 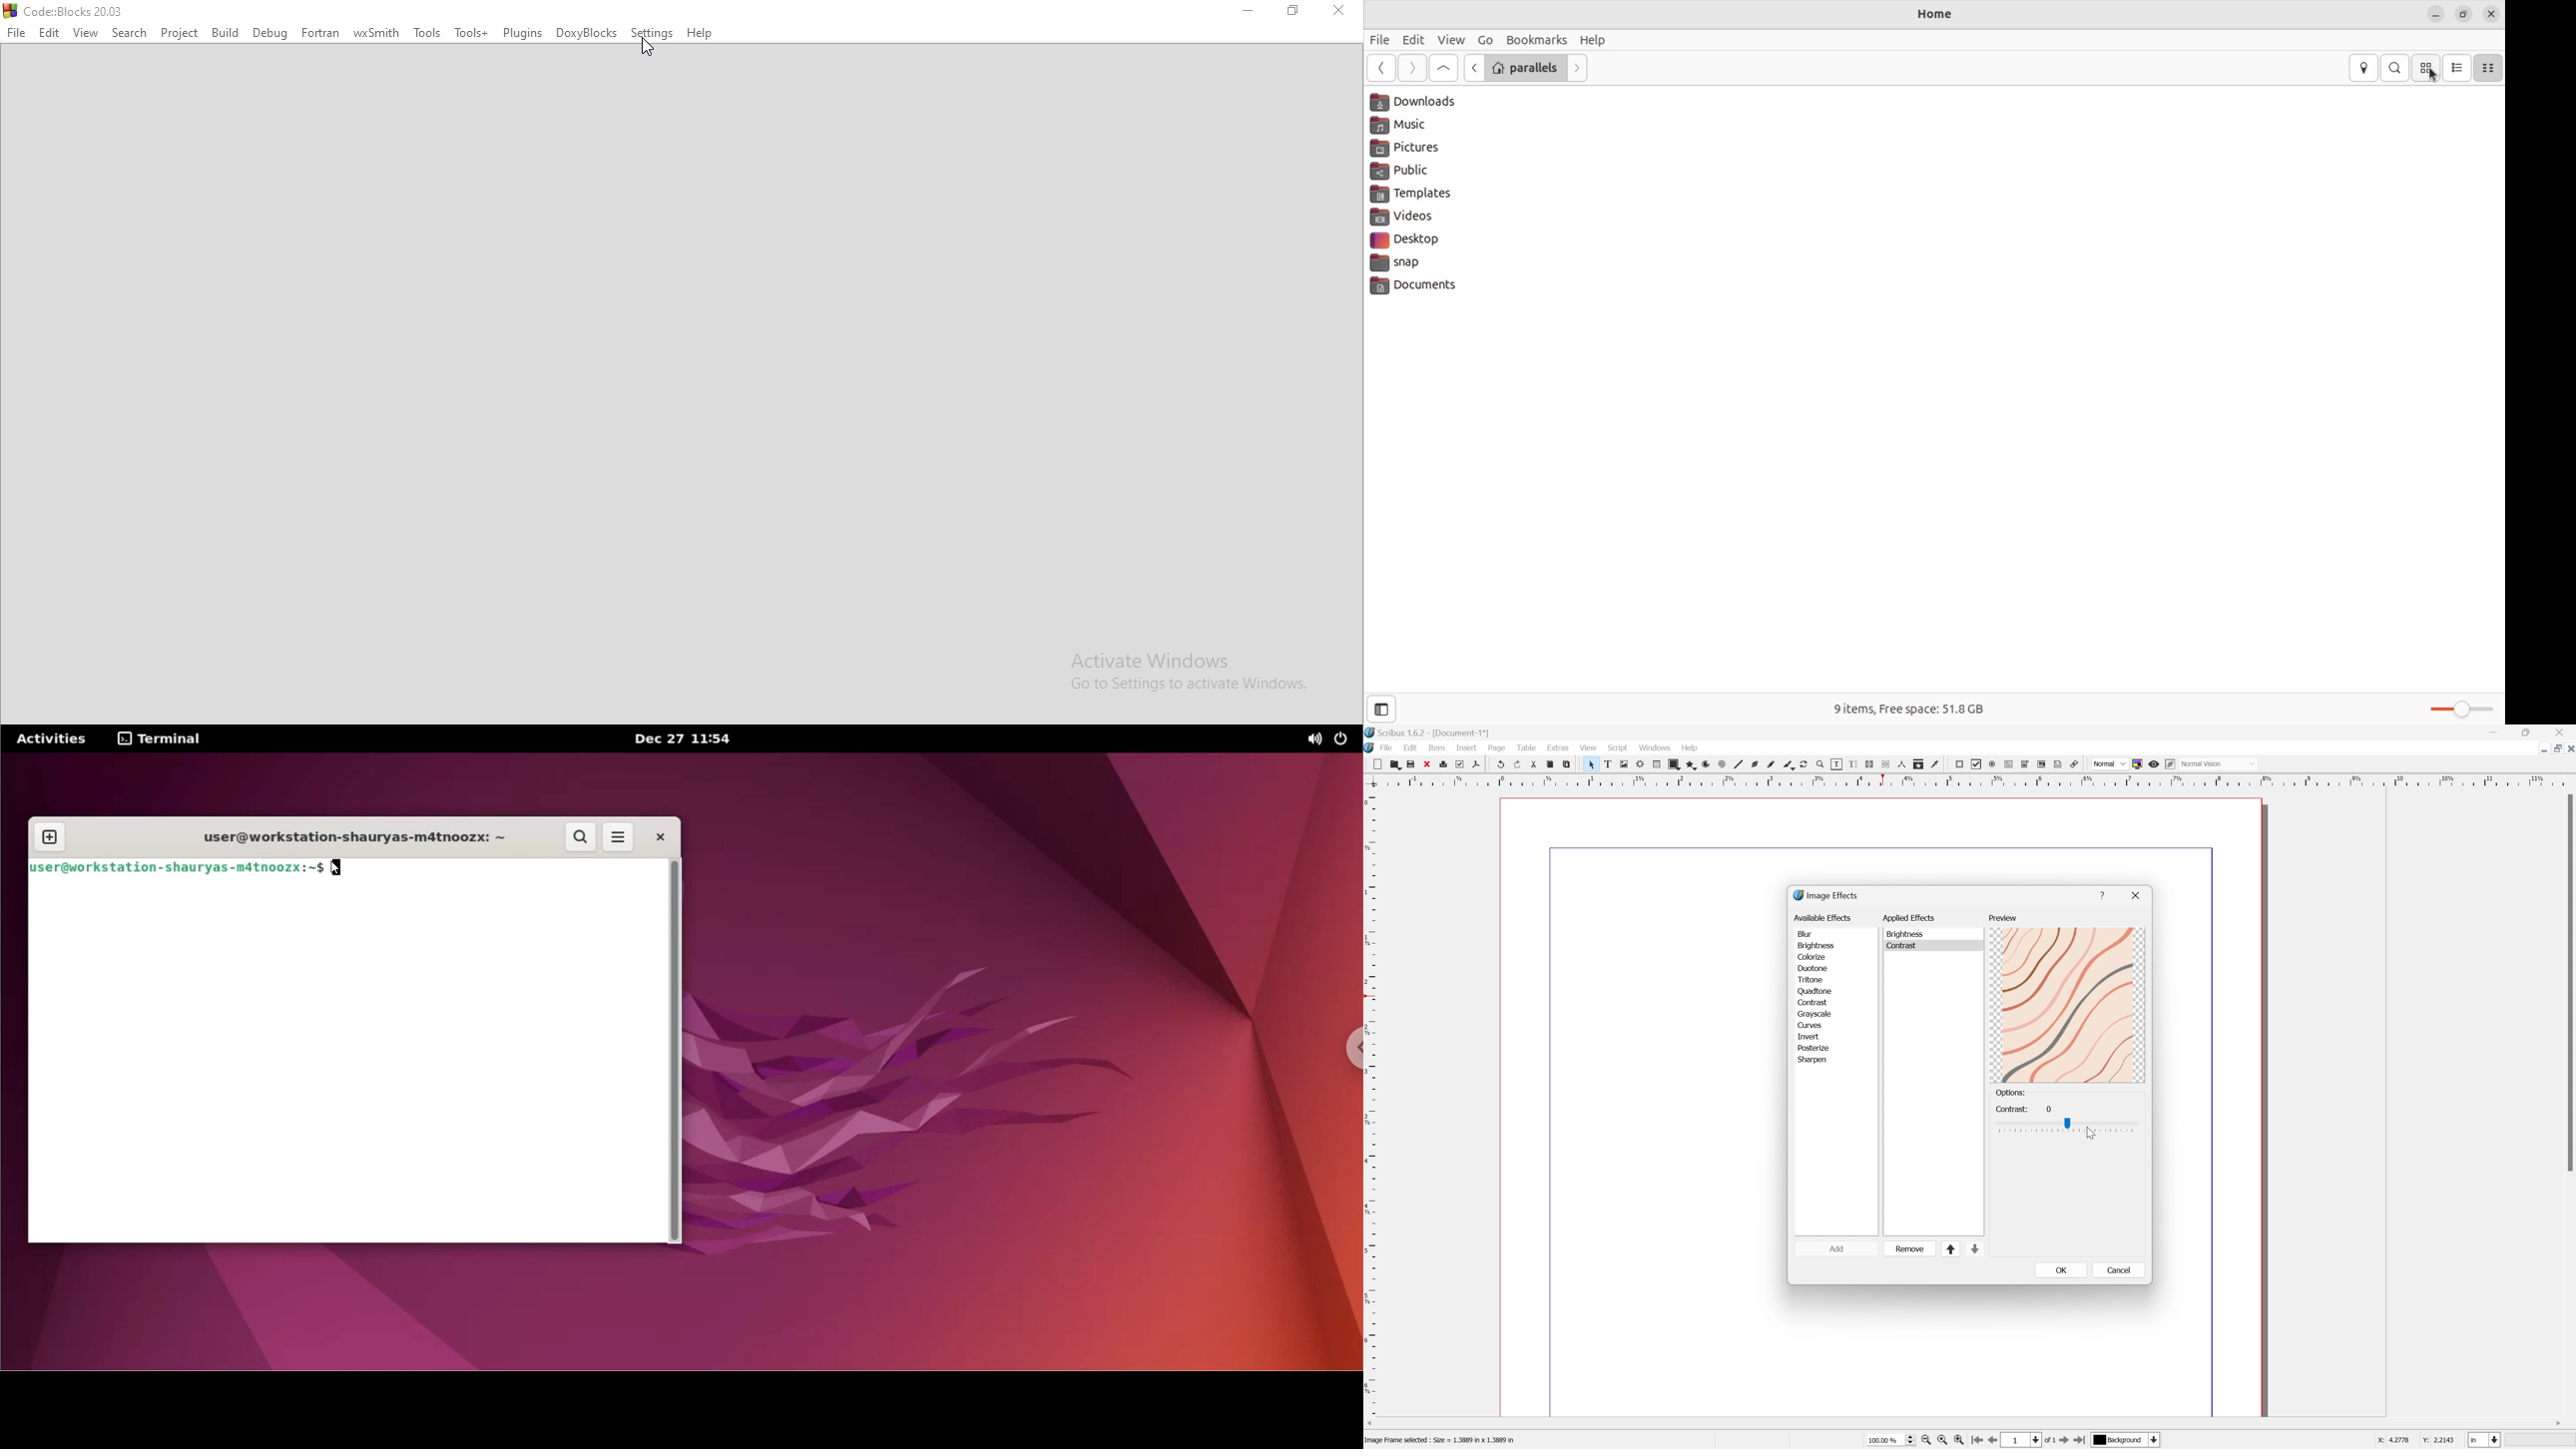 I want to click on Bulid, so click(x=225, y=32).